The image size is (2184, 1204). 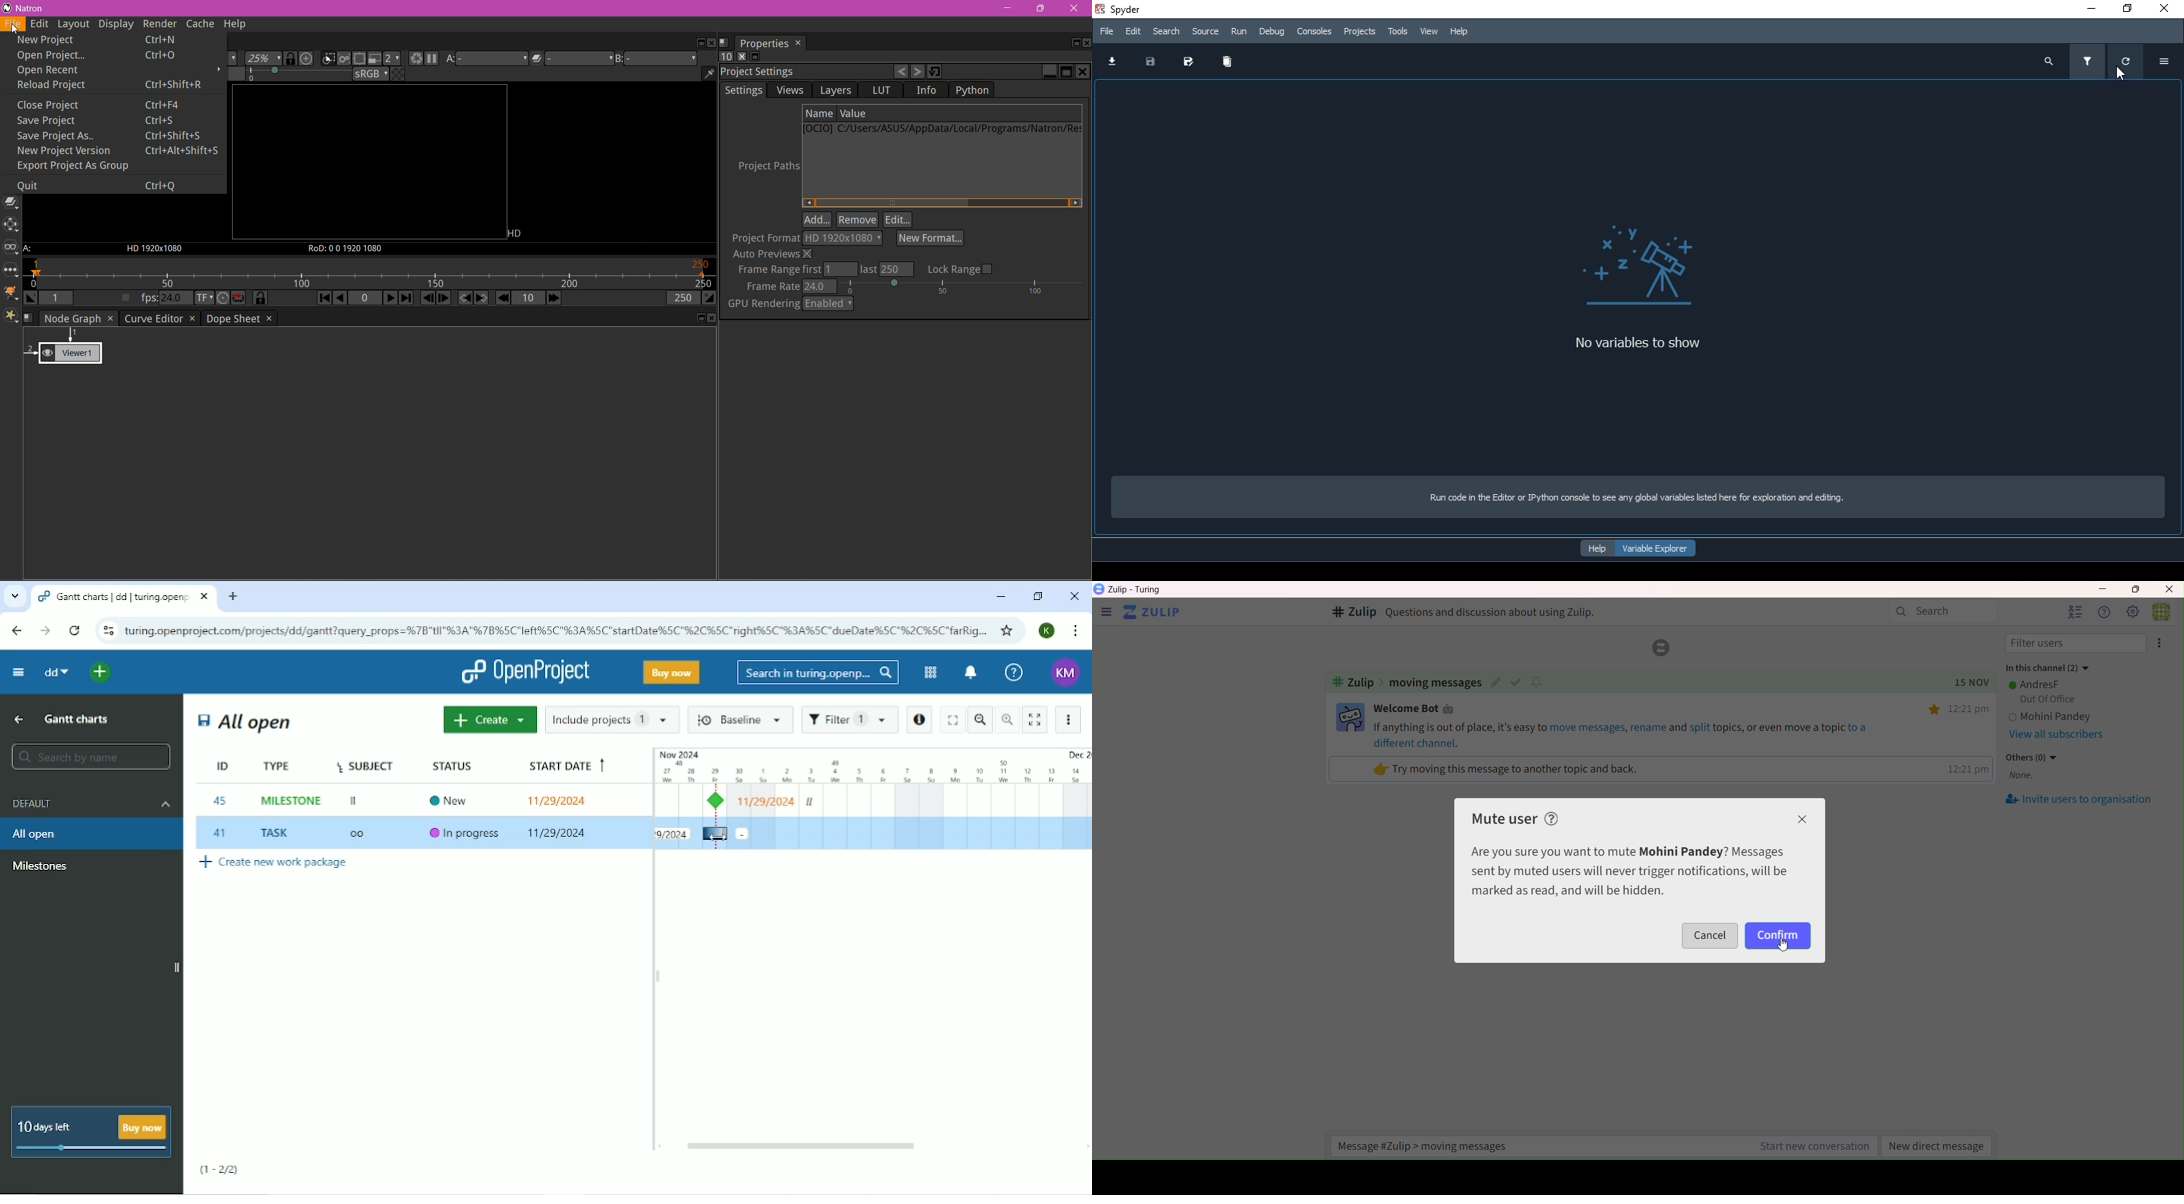 I want to click on help, so click(x=1553, y=818).